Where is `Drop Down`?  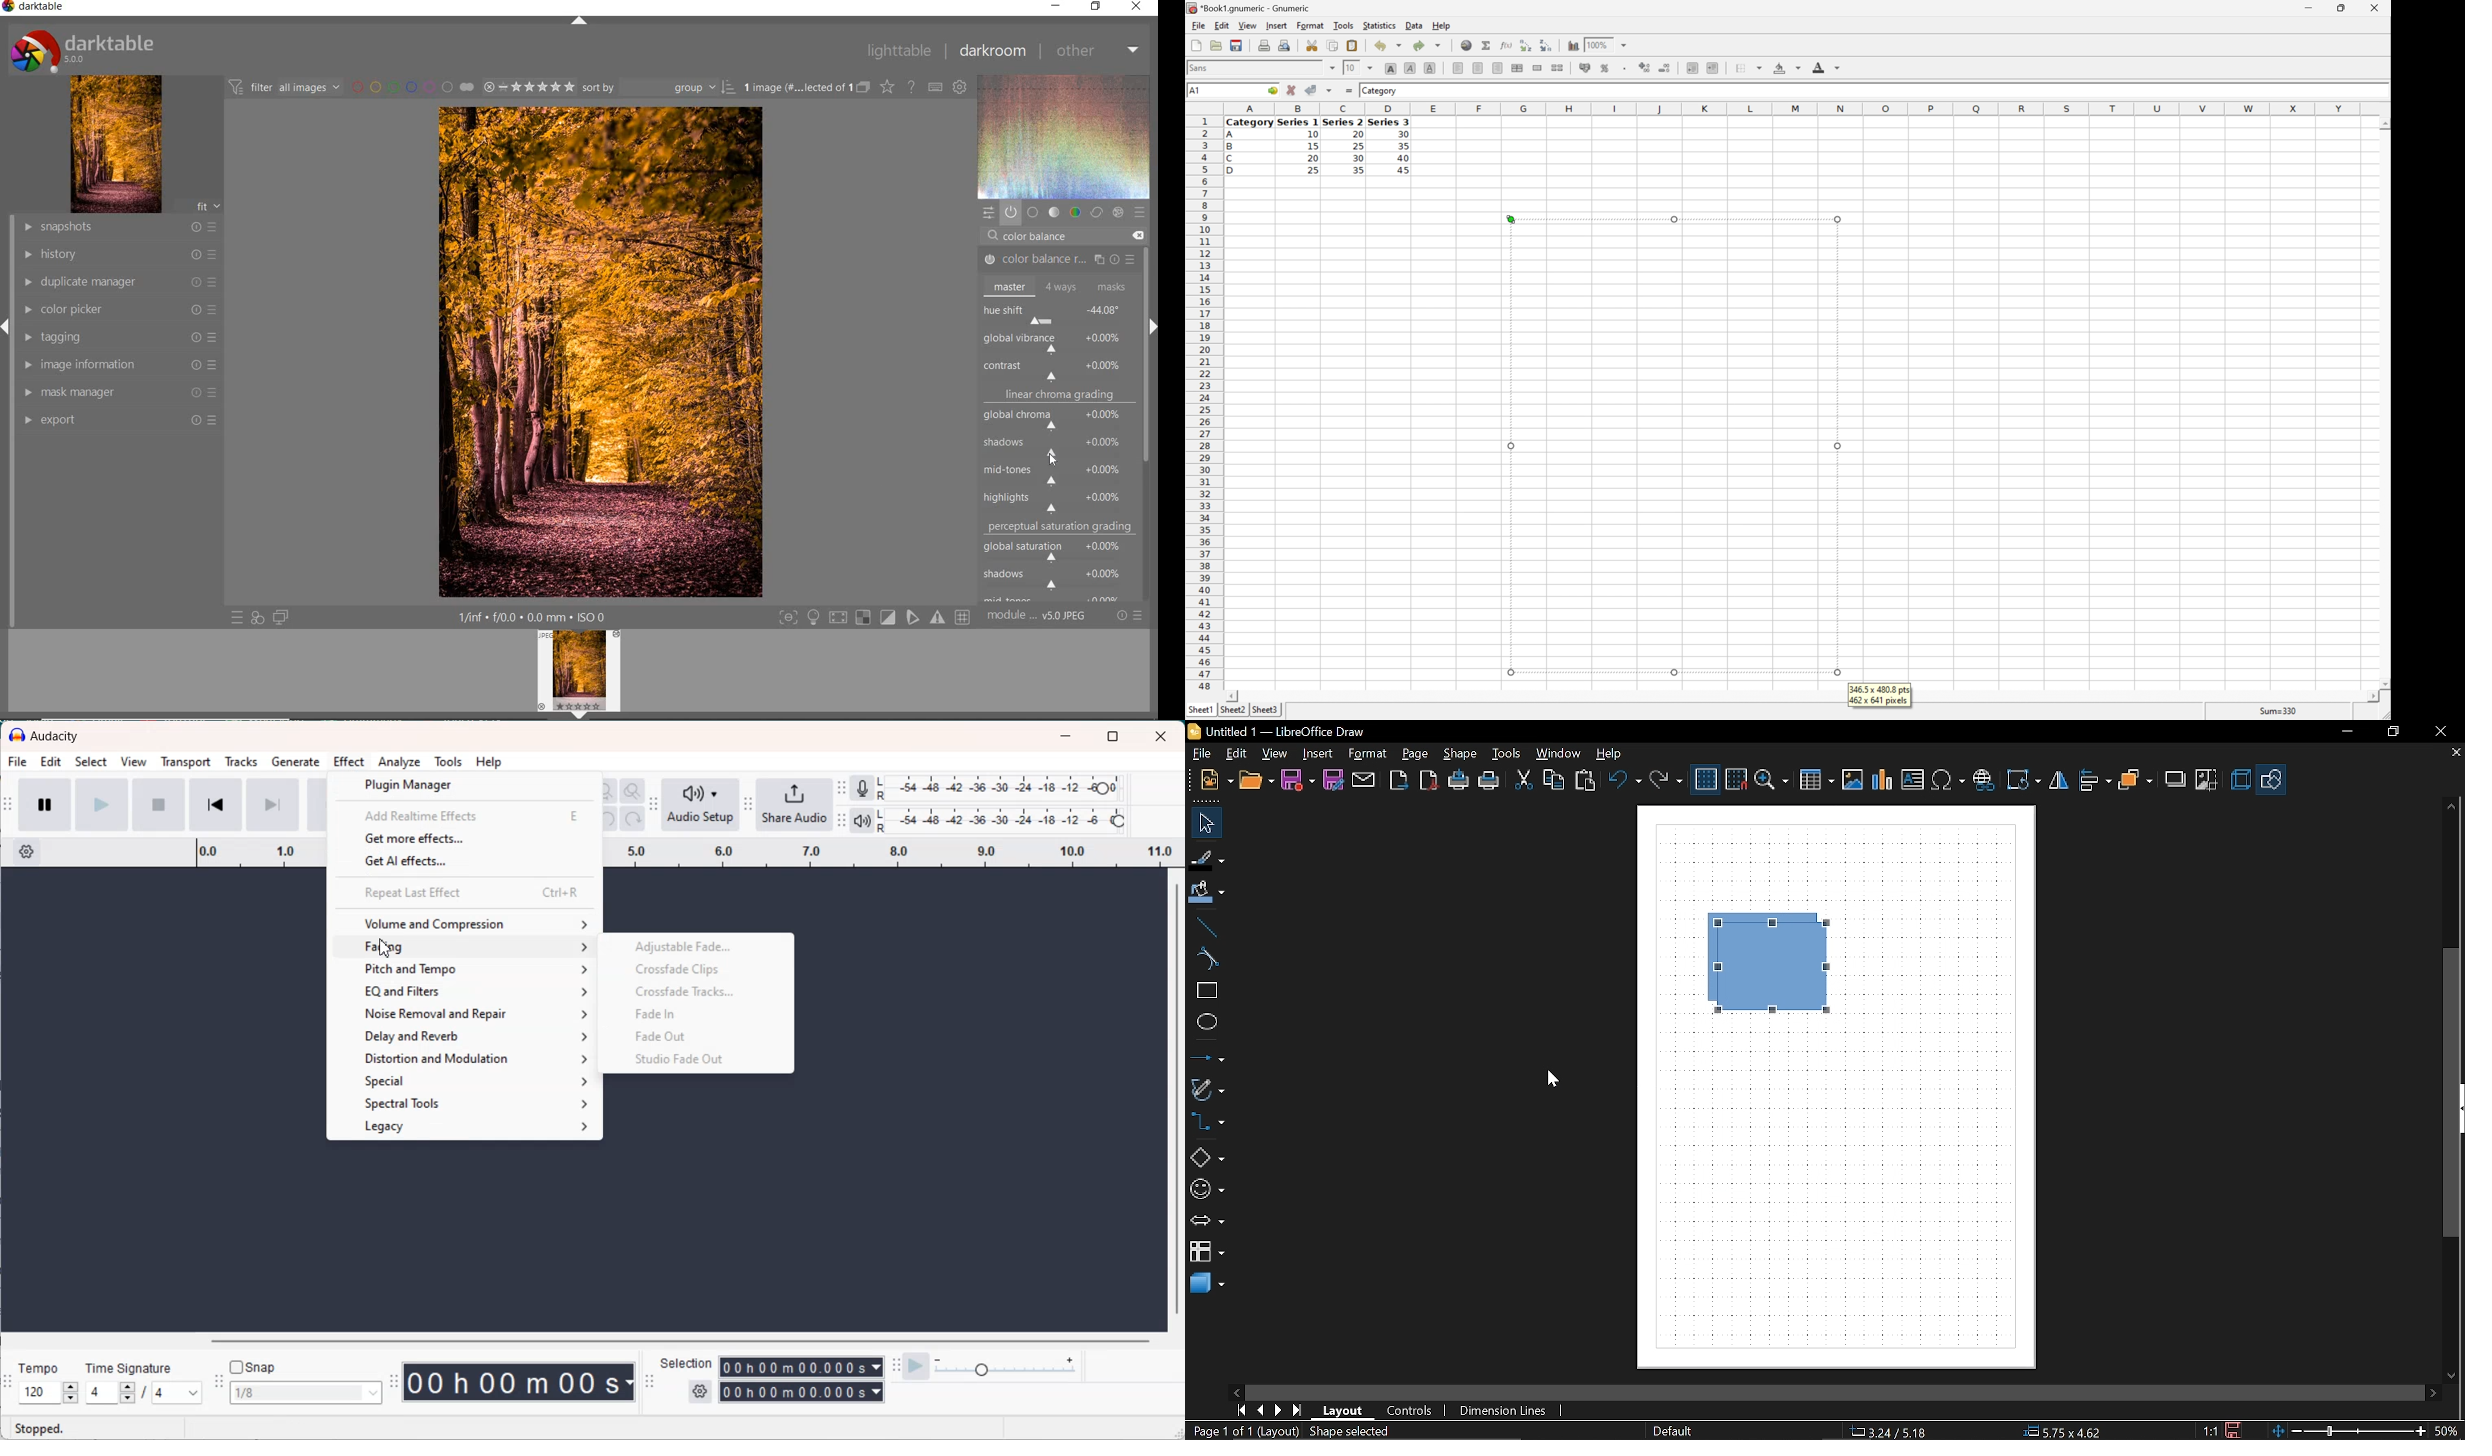 Drop Down is located at coordinates (1626, 45).